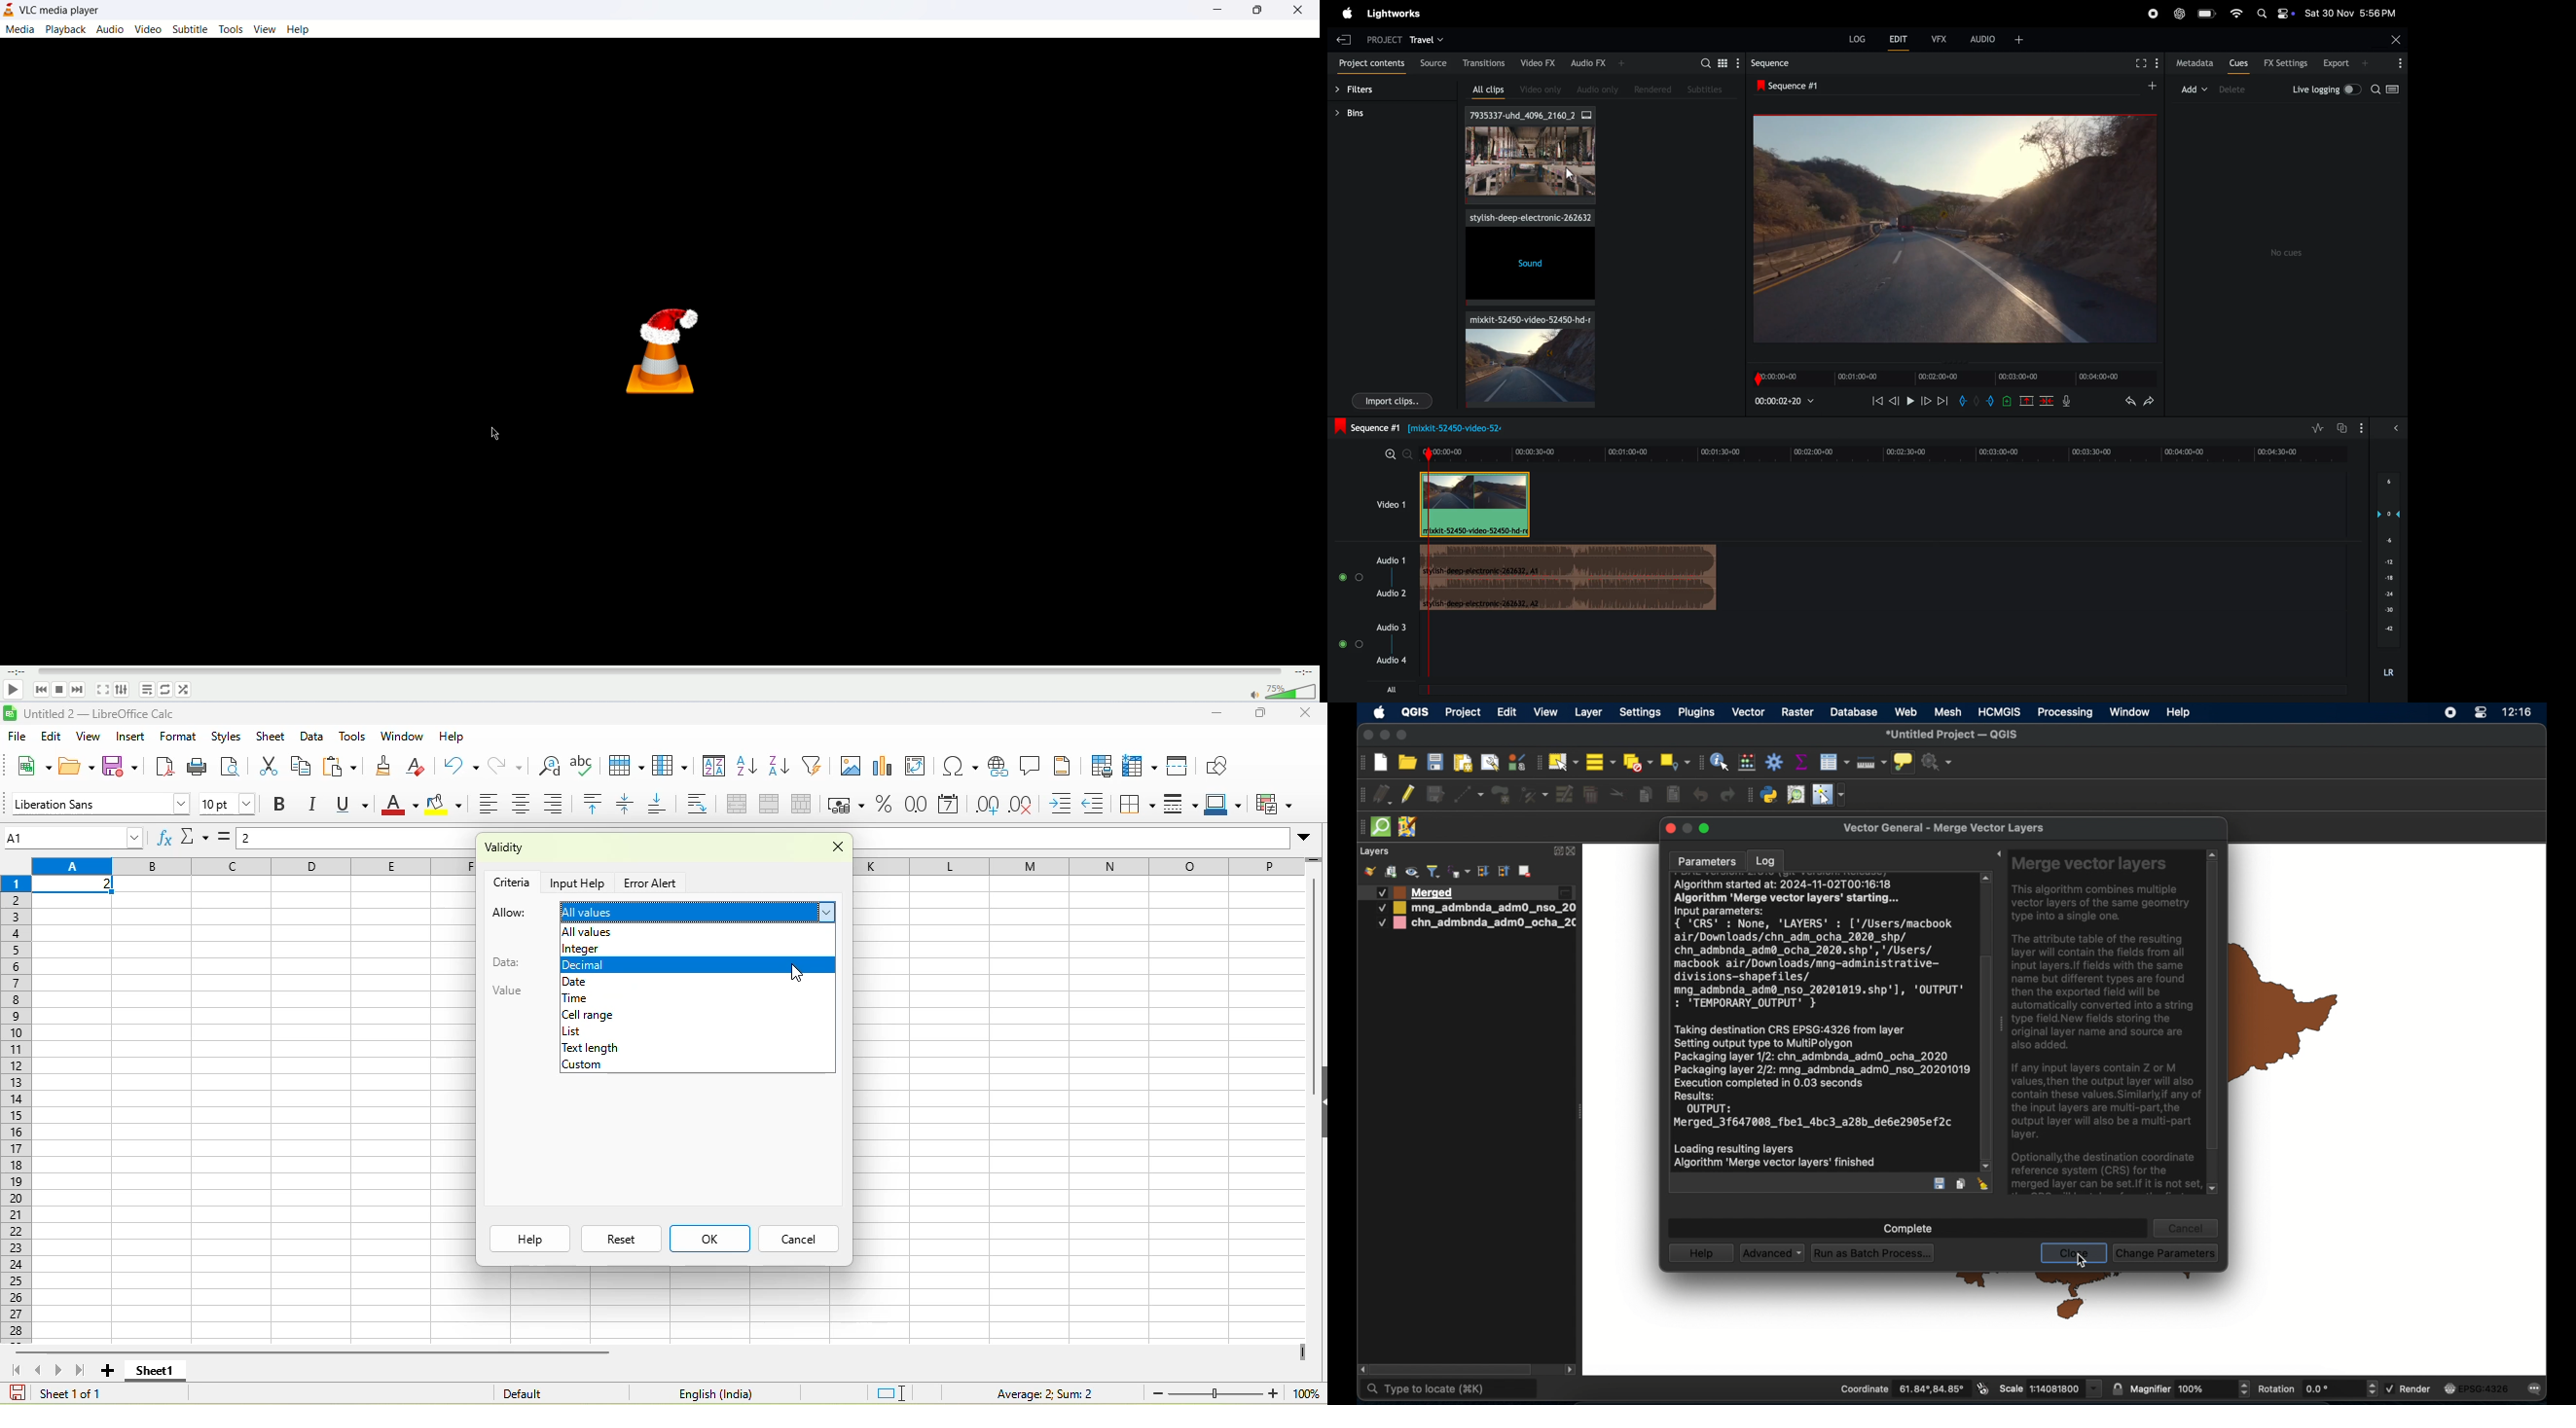  I want to click on sheet 1, so click(154, 1371).